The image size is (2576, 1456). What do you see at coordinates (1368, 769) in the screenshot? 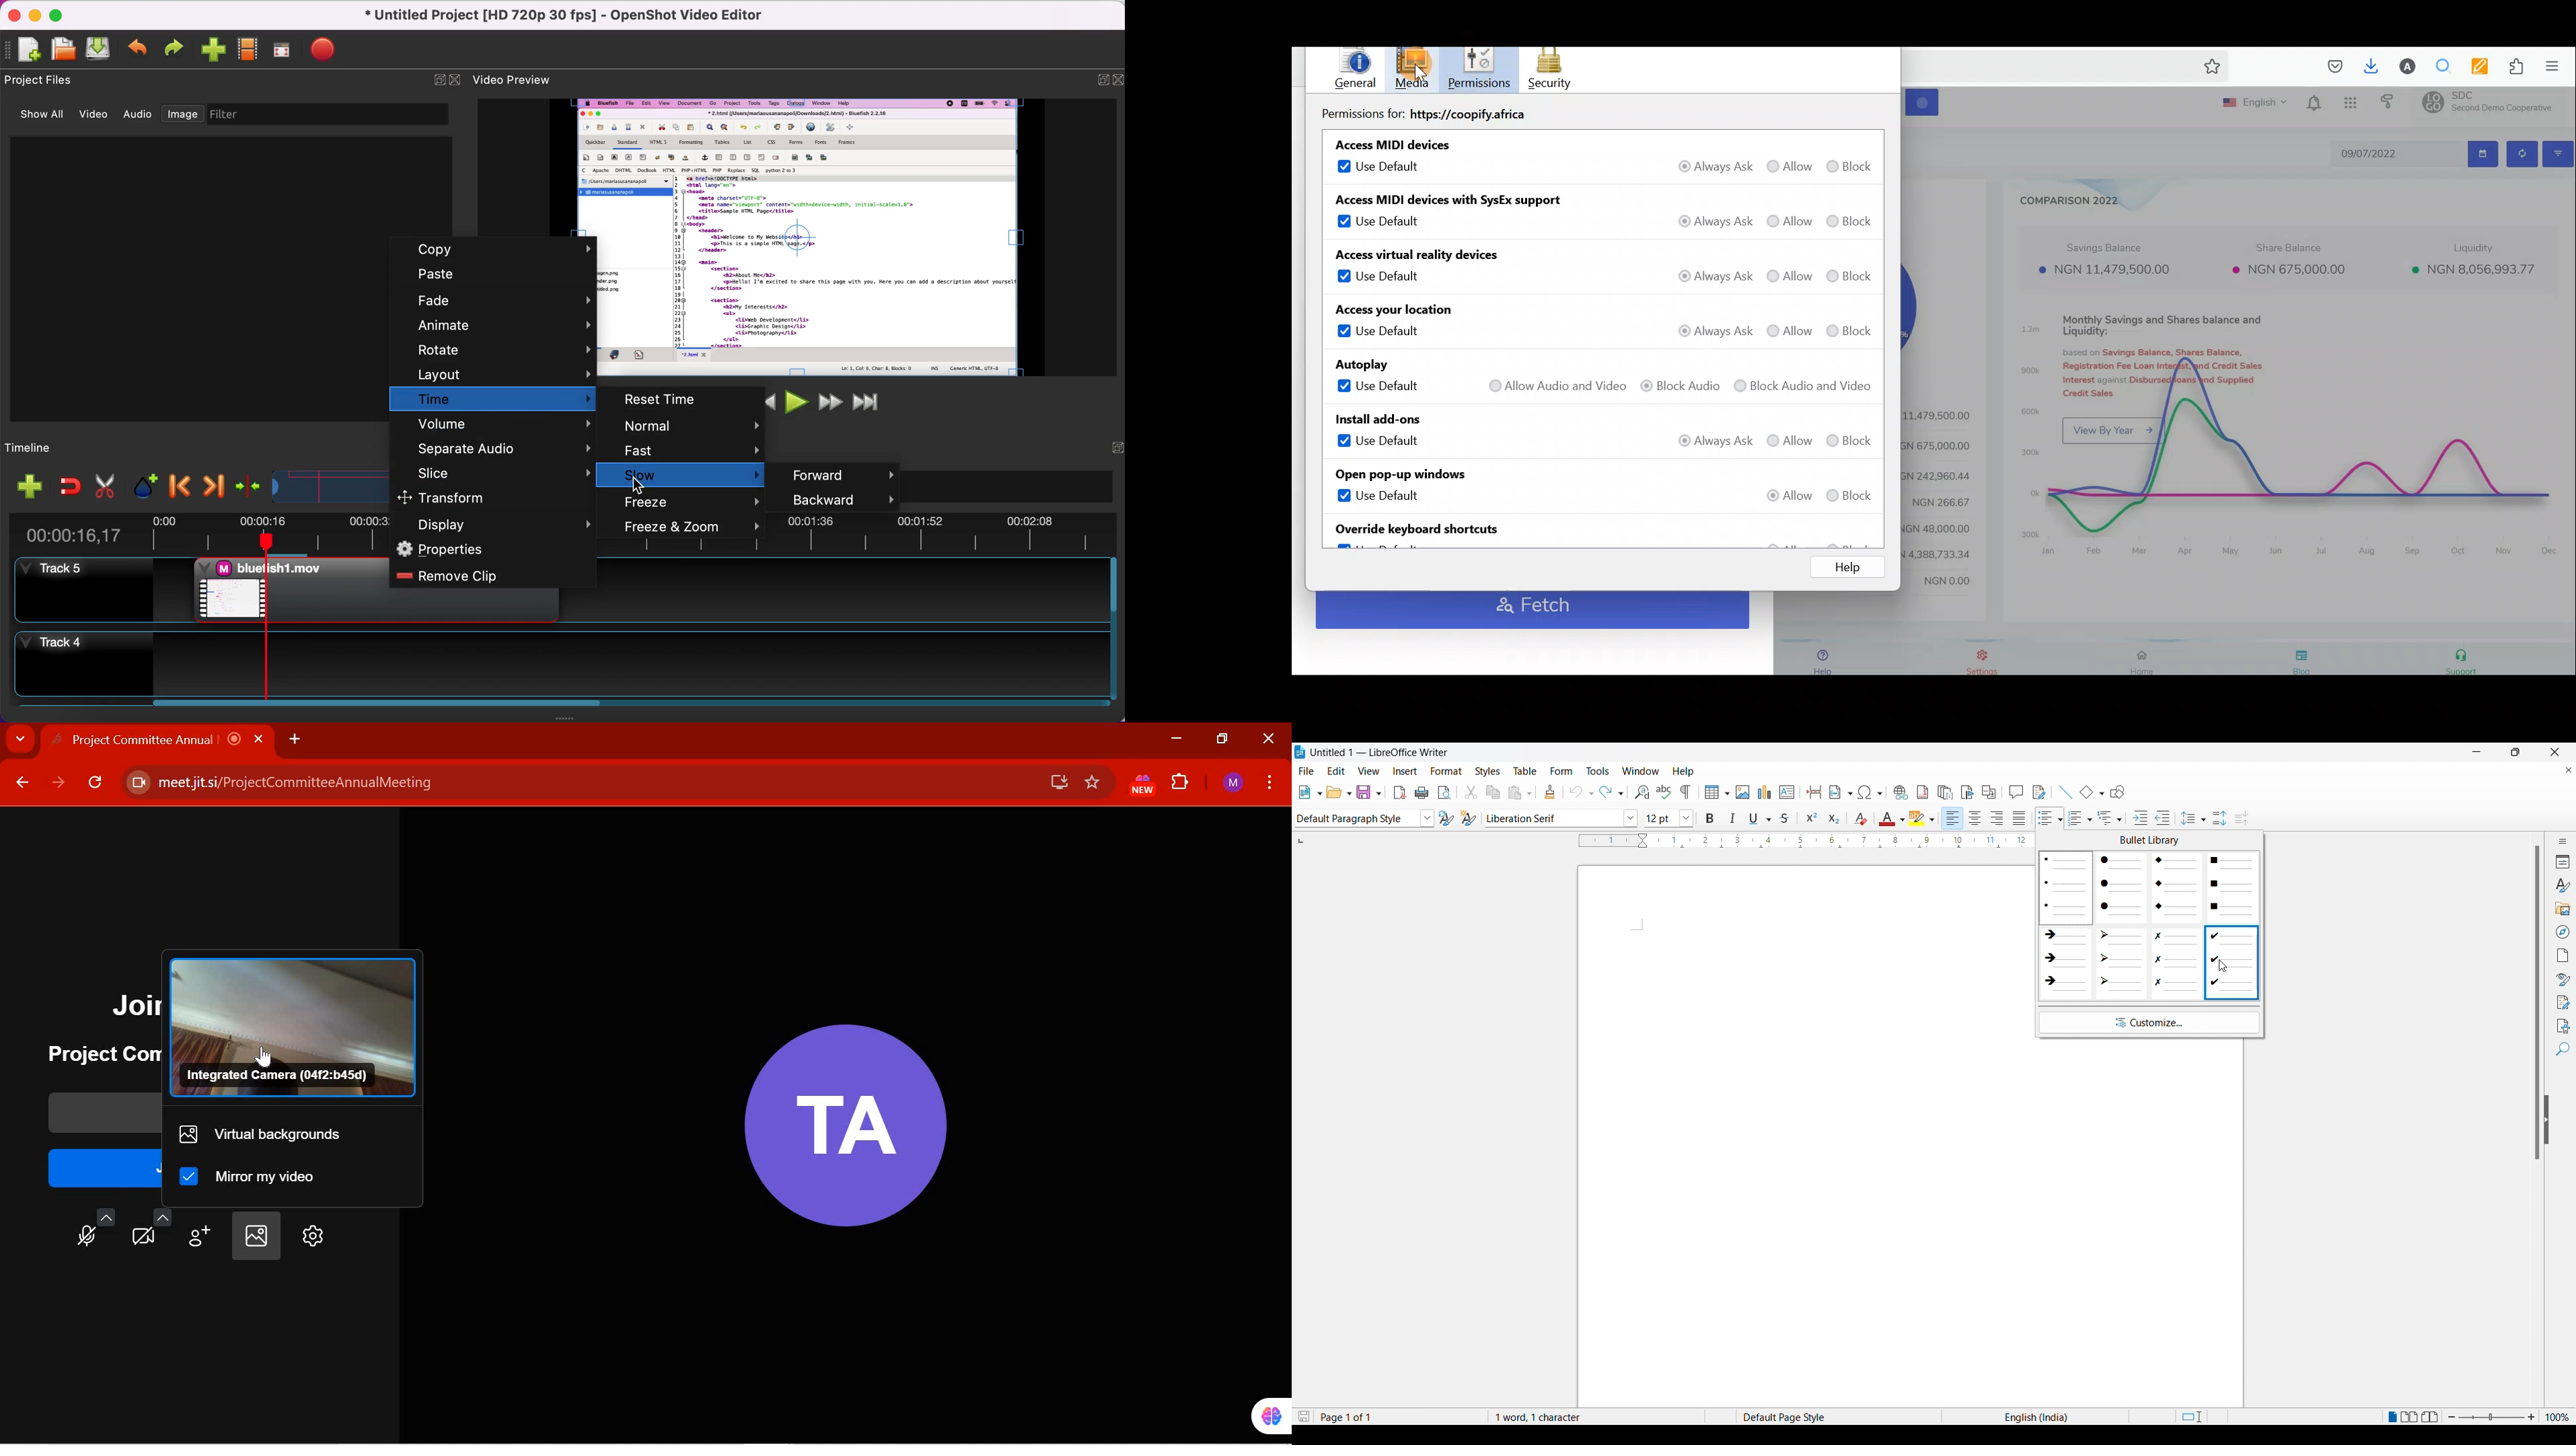
I see `View` at bounding box center [1368, 769].